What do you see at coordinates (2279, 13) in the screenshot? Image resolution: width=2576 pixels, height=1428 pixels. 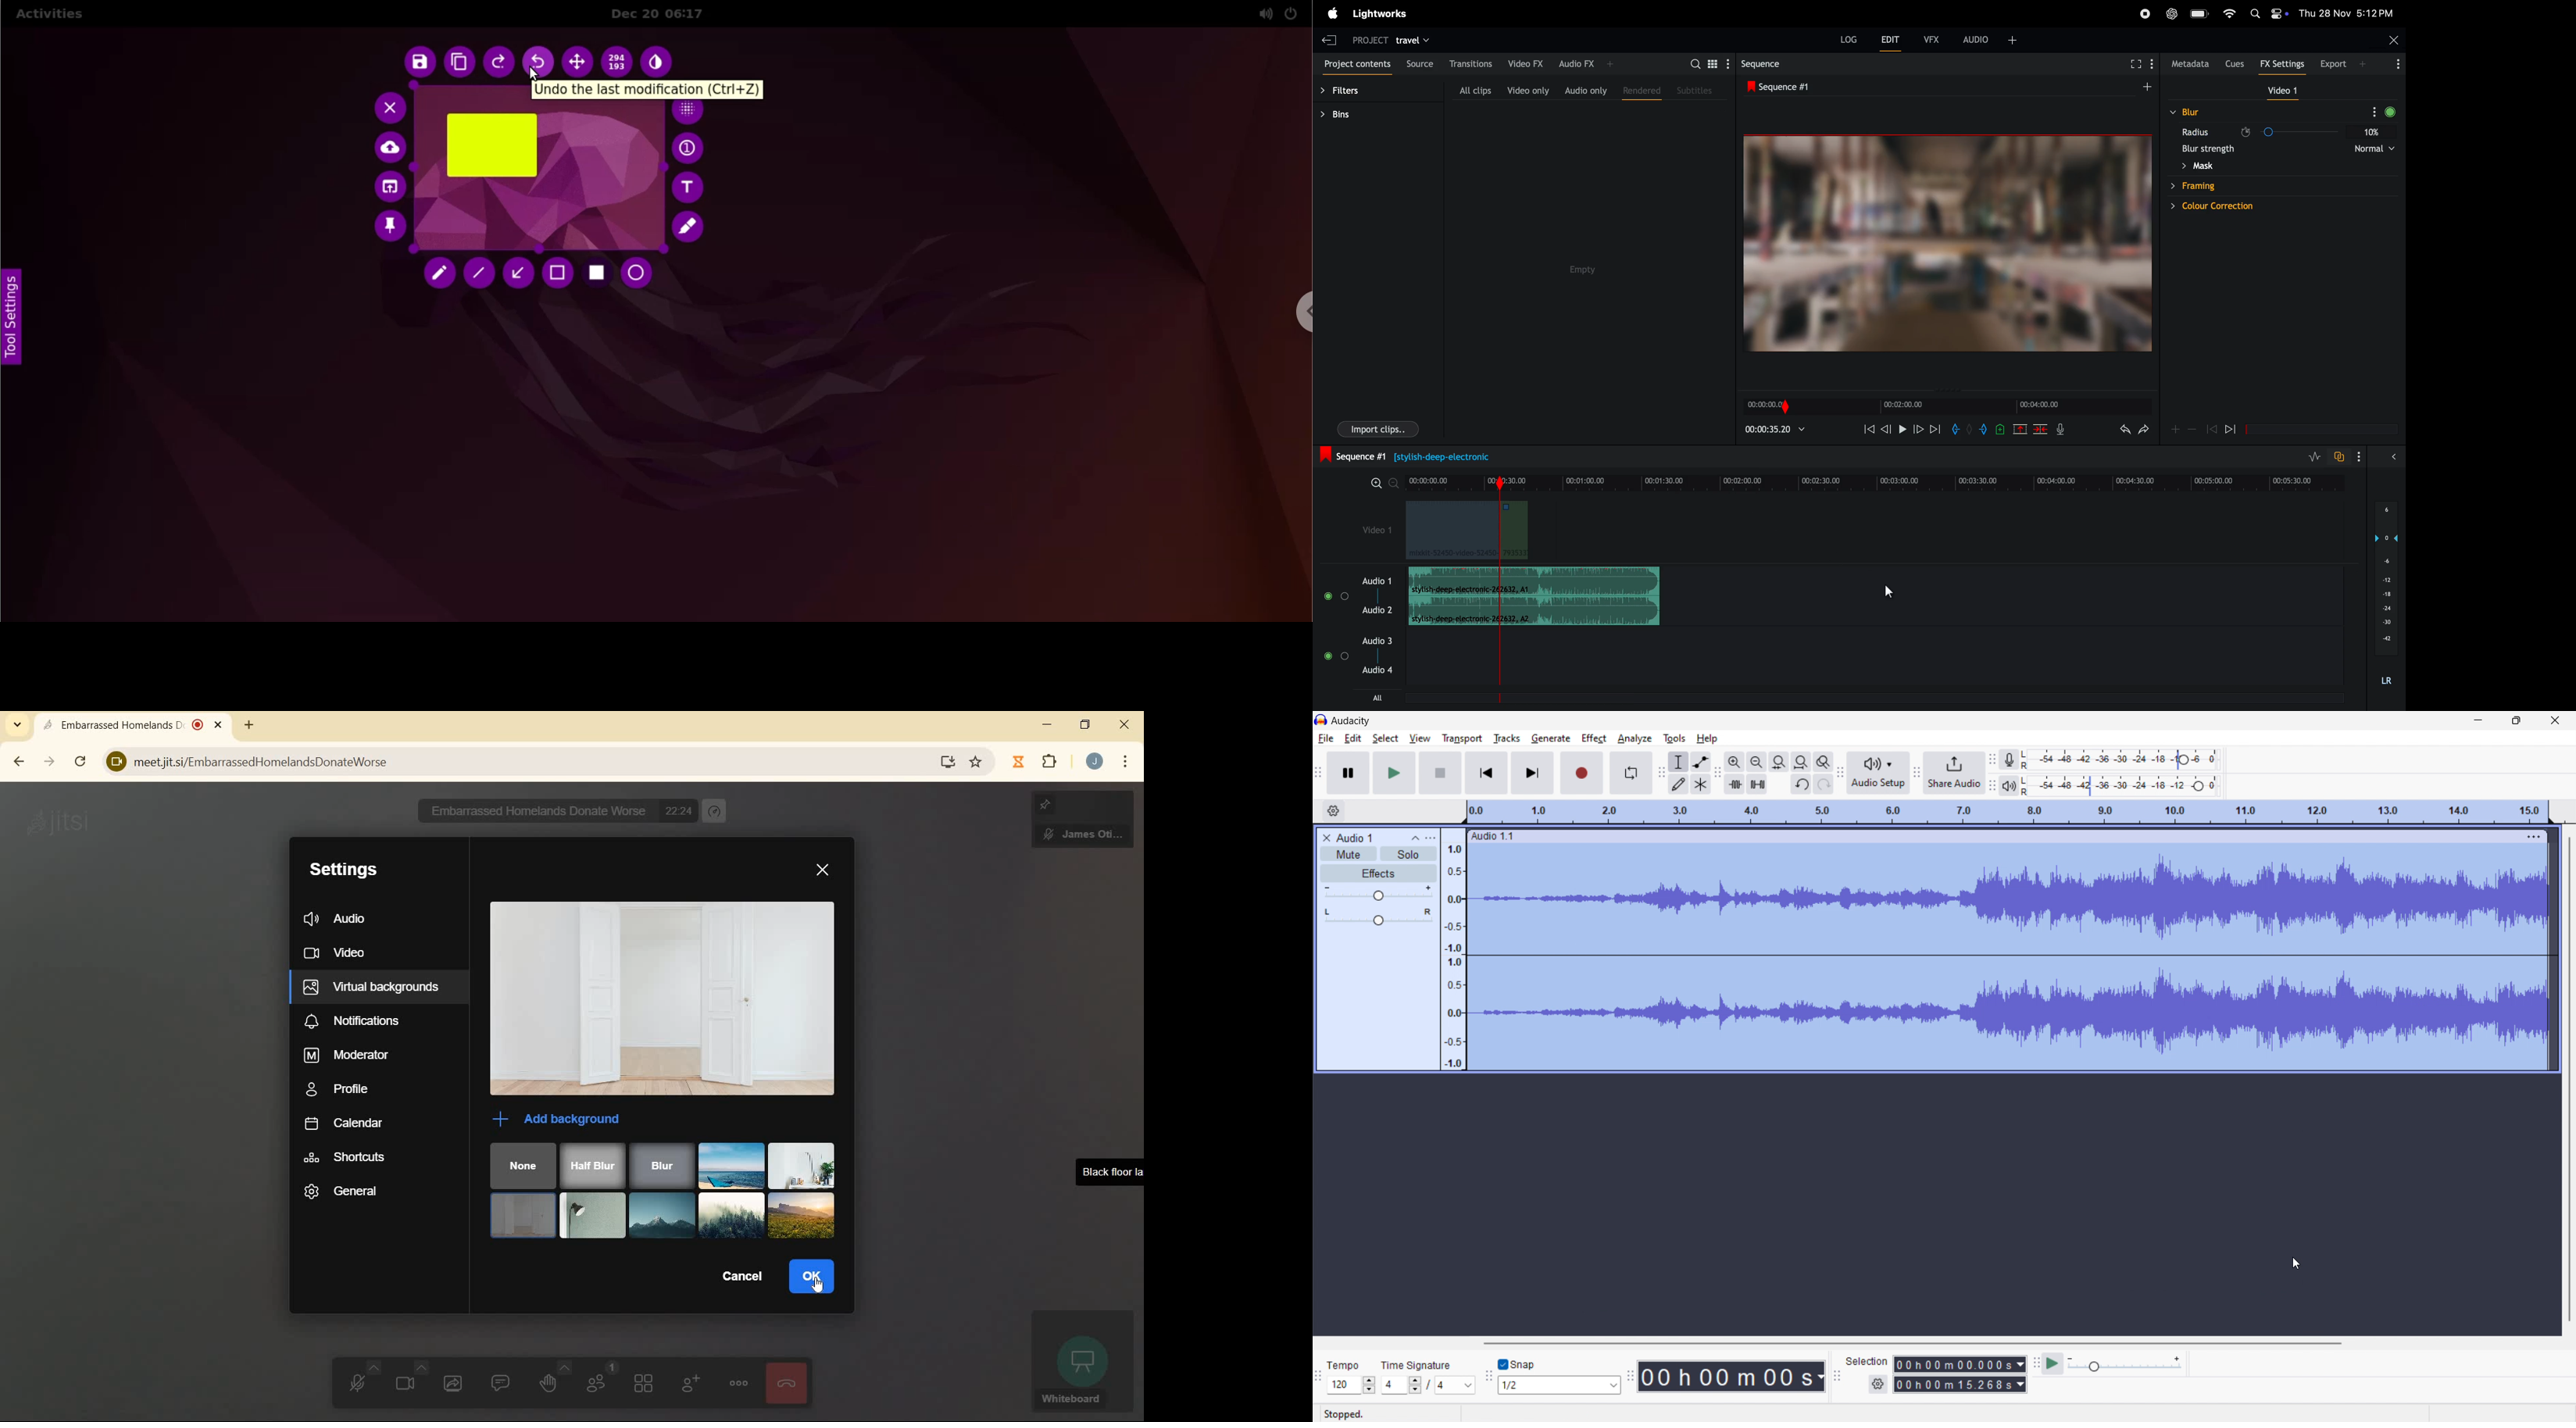 I see `Control Center` at bounding box center [2279, 13].